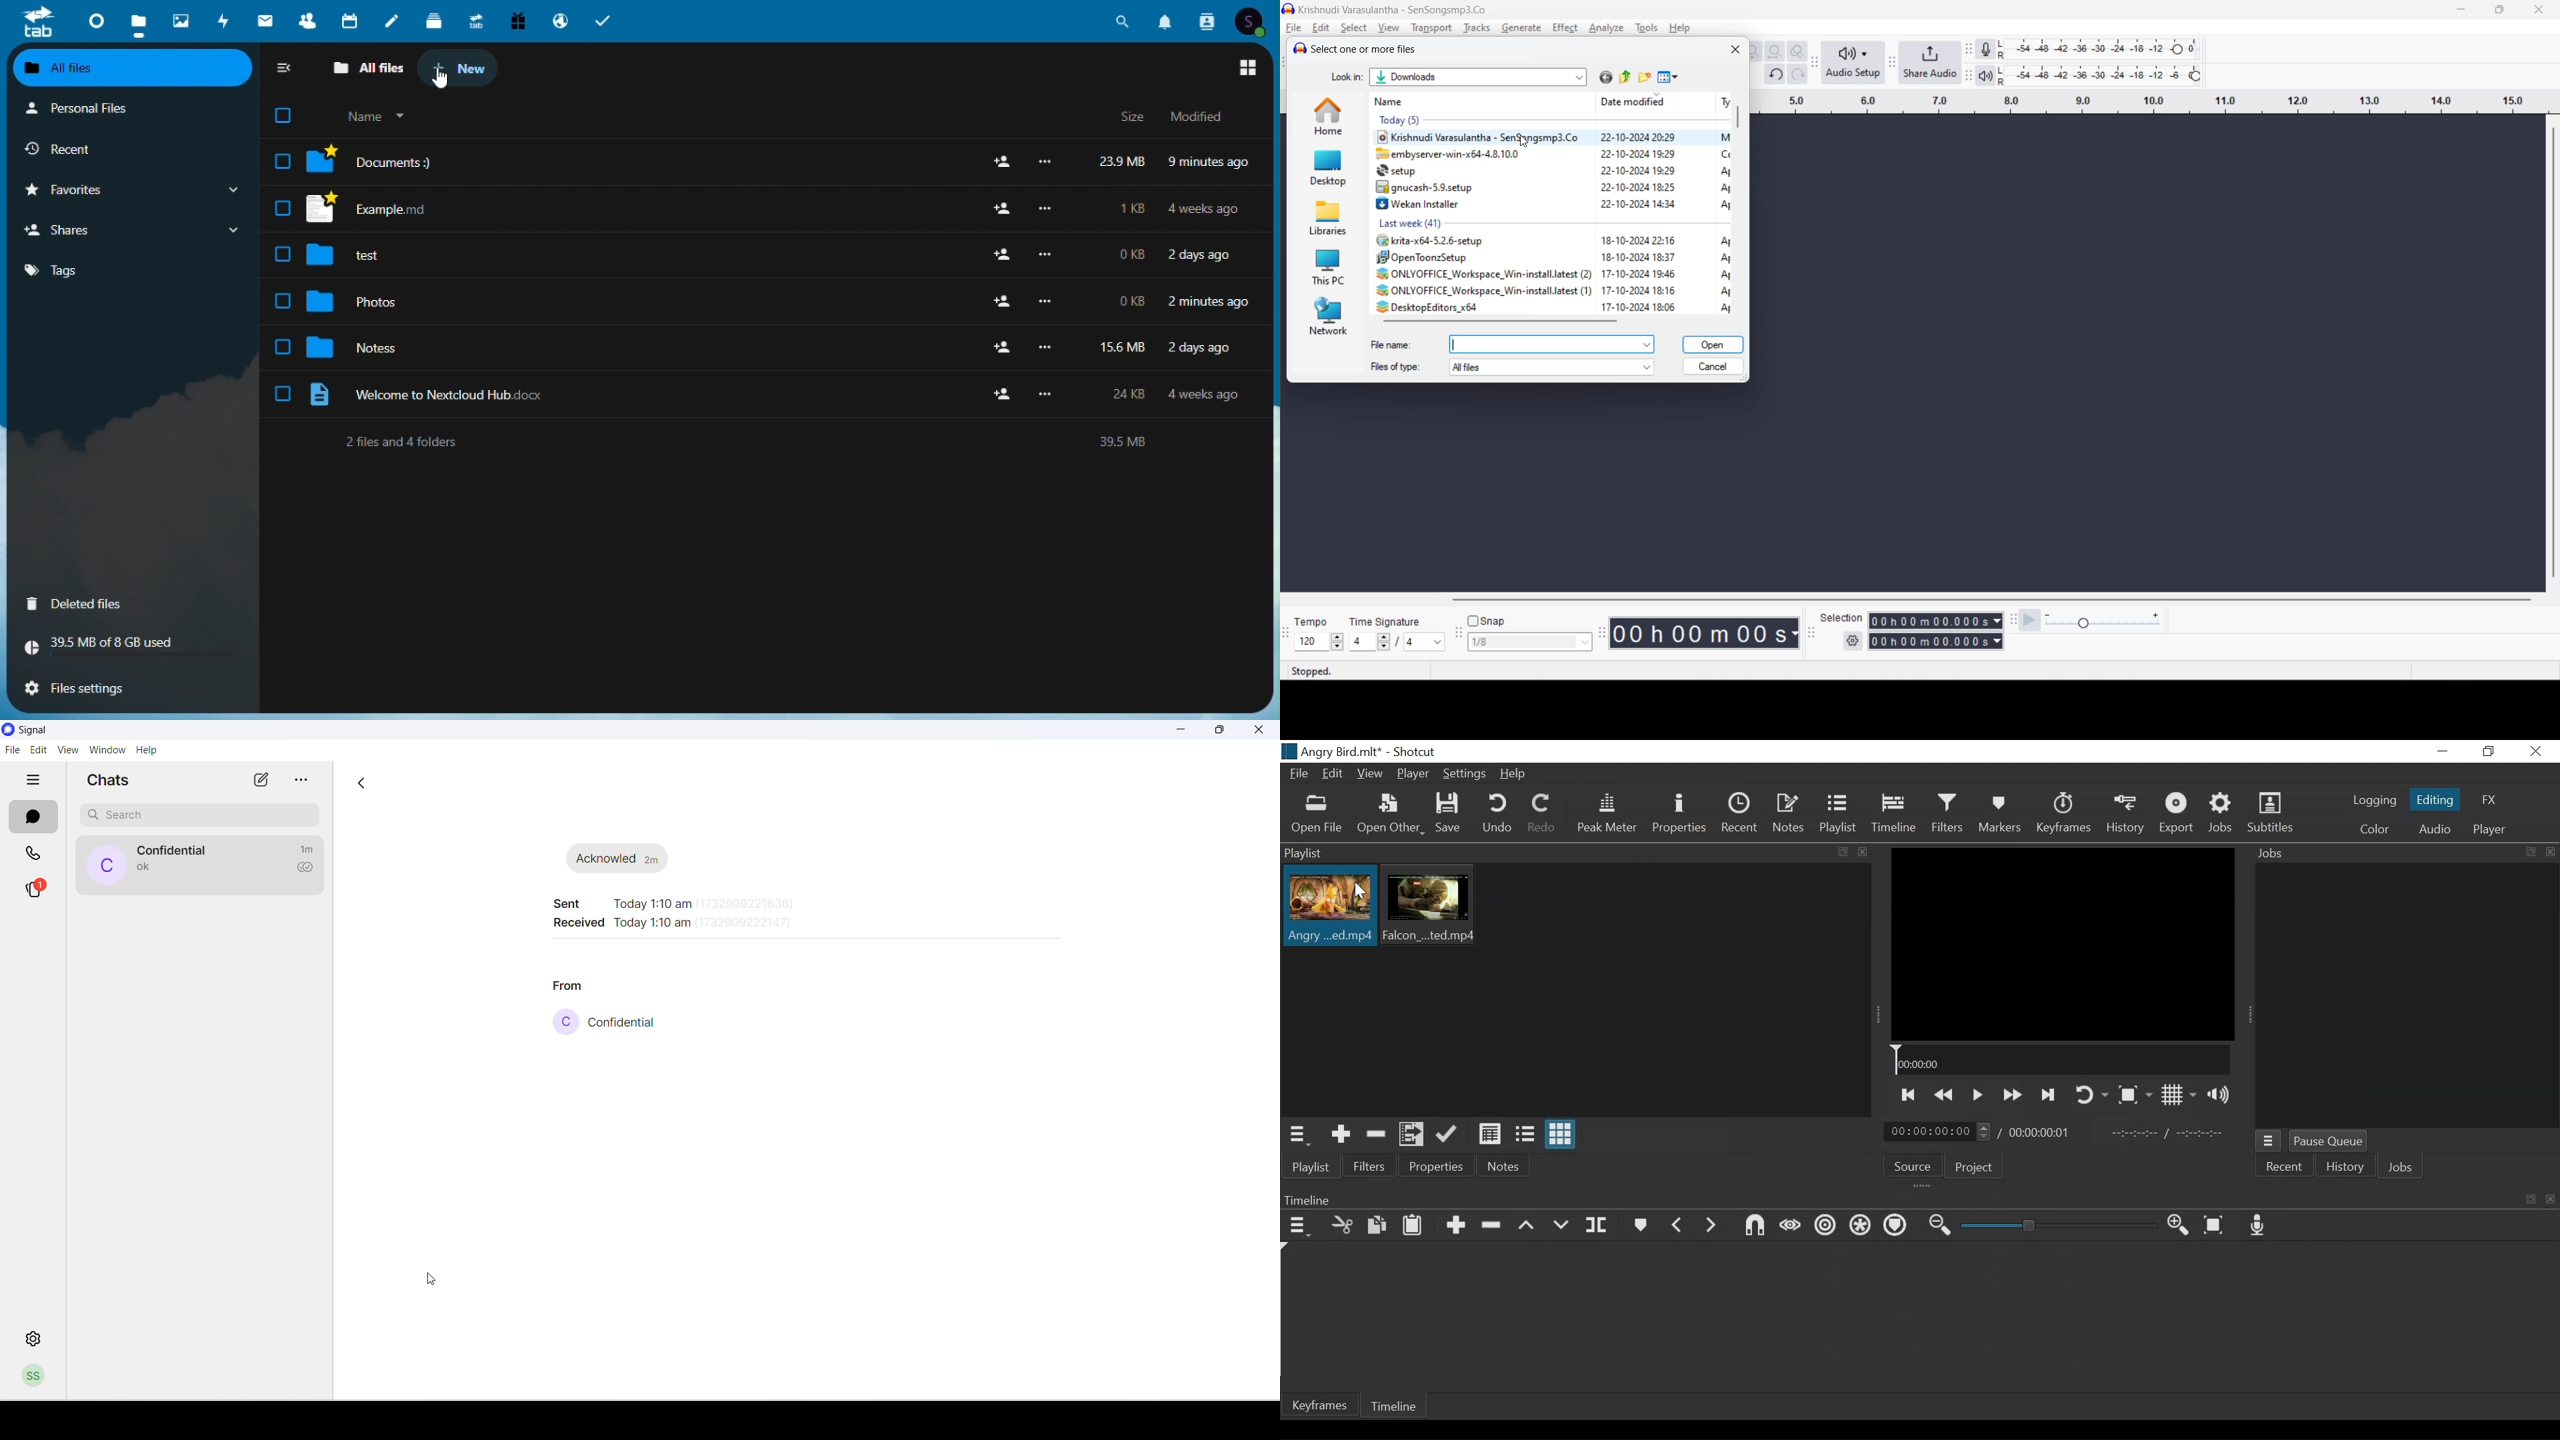 Image resolution: width=2576 pixels, height=1456 pixels. What do you see at coordinates (126, 233) in the screenshot?
I see `Shares` at bounding box center [126, 233].